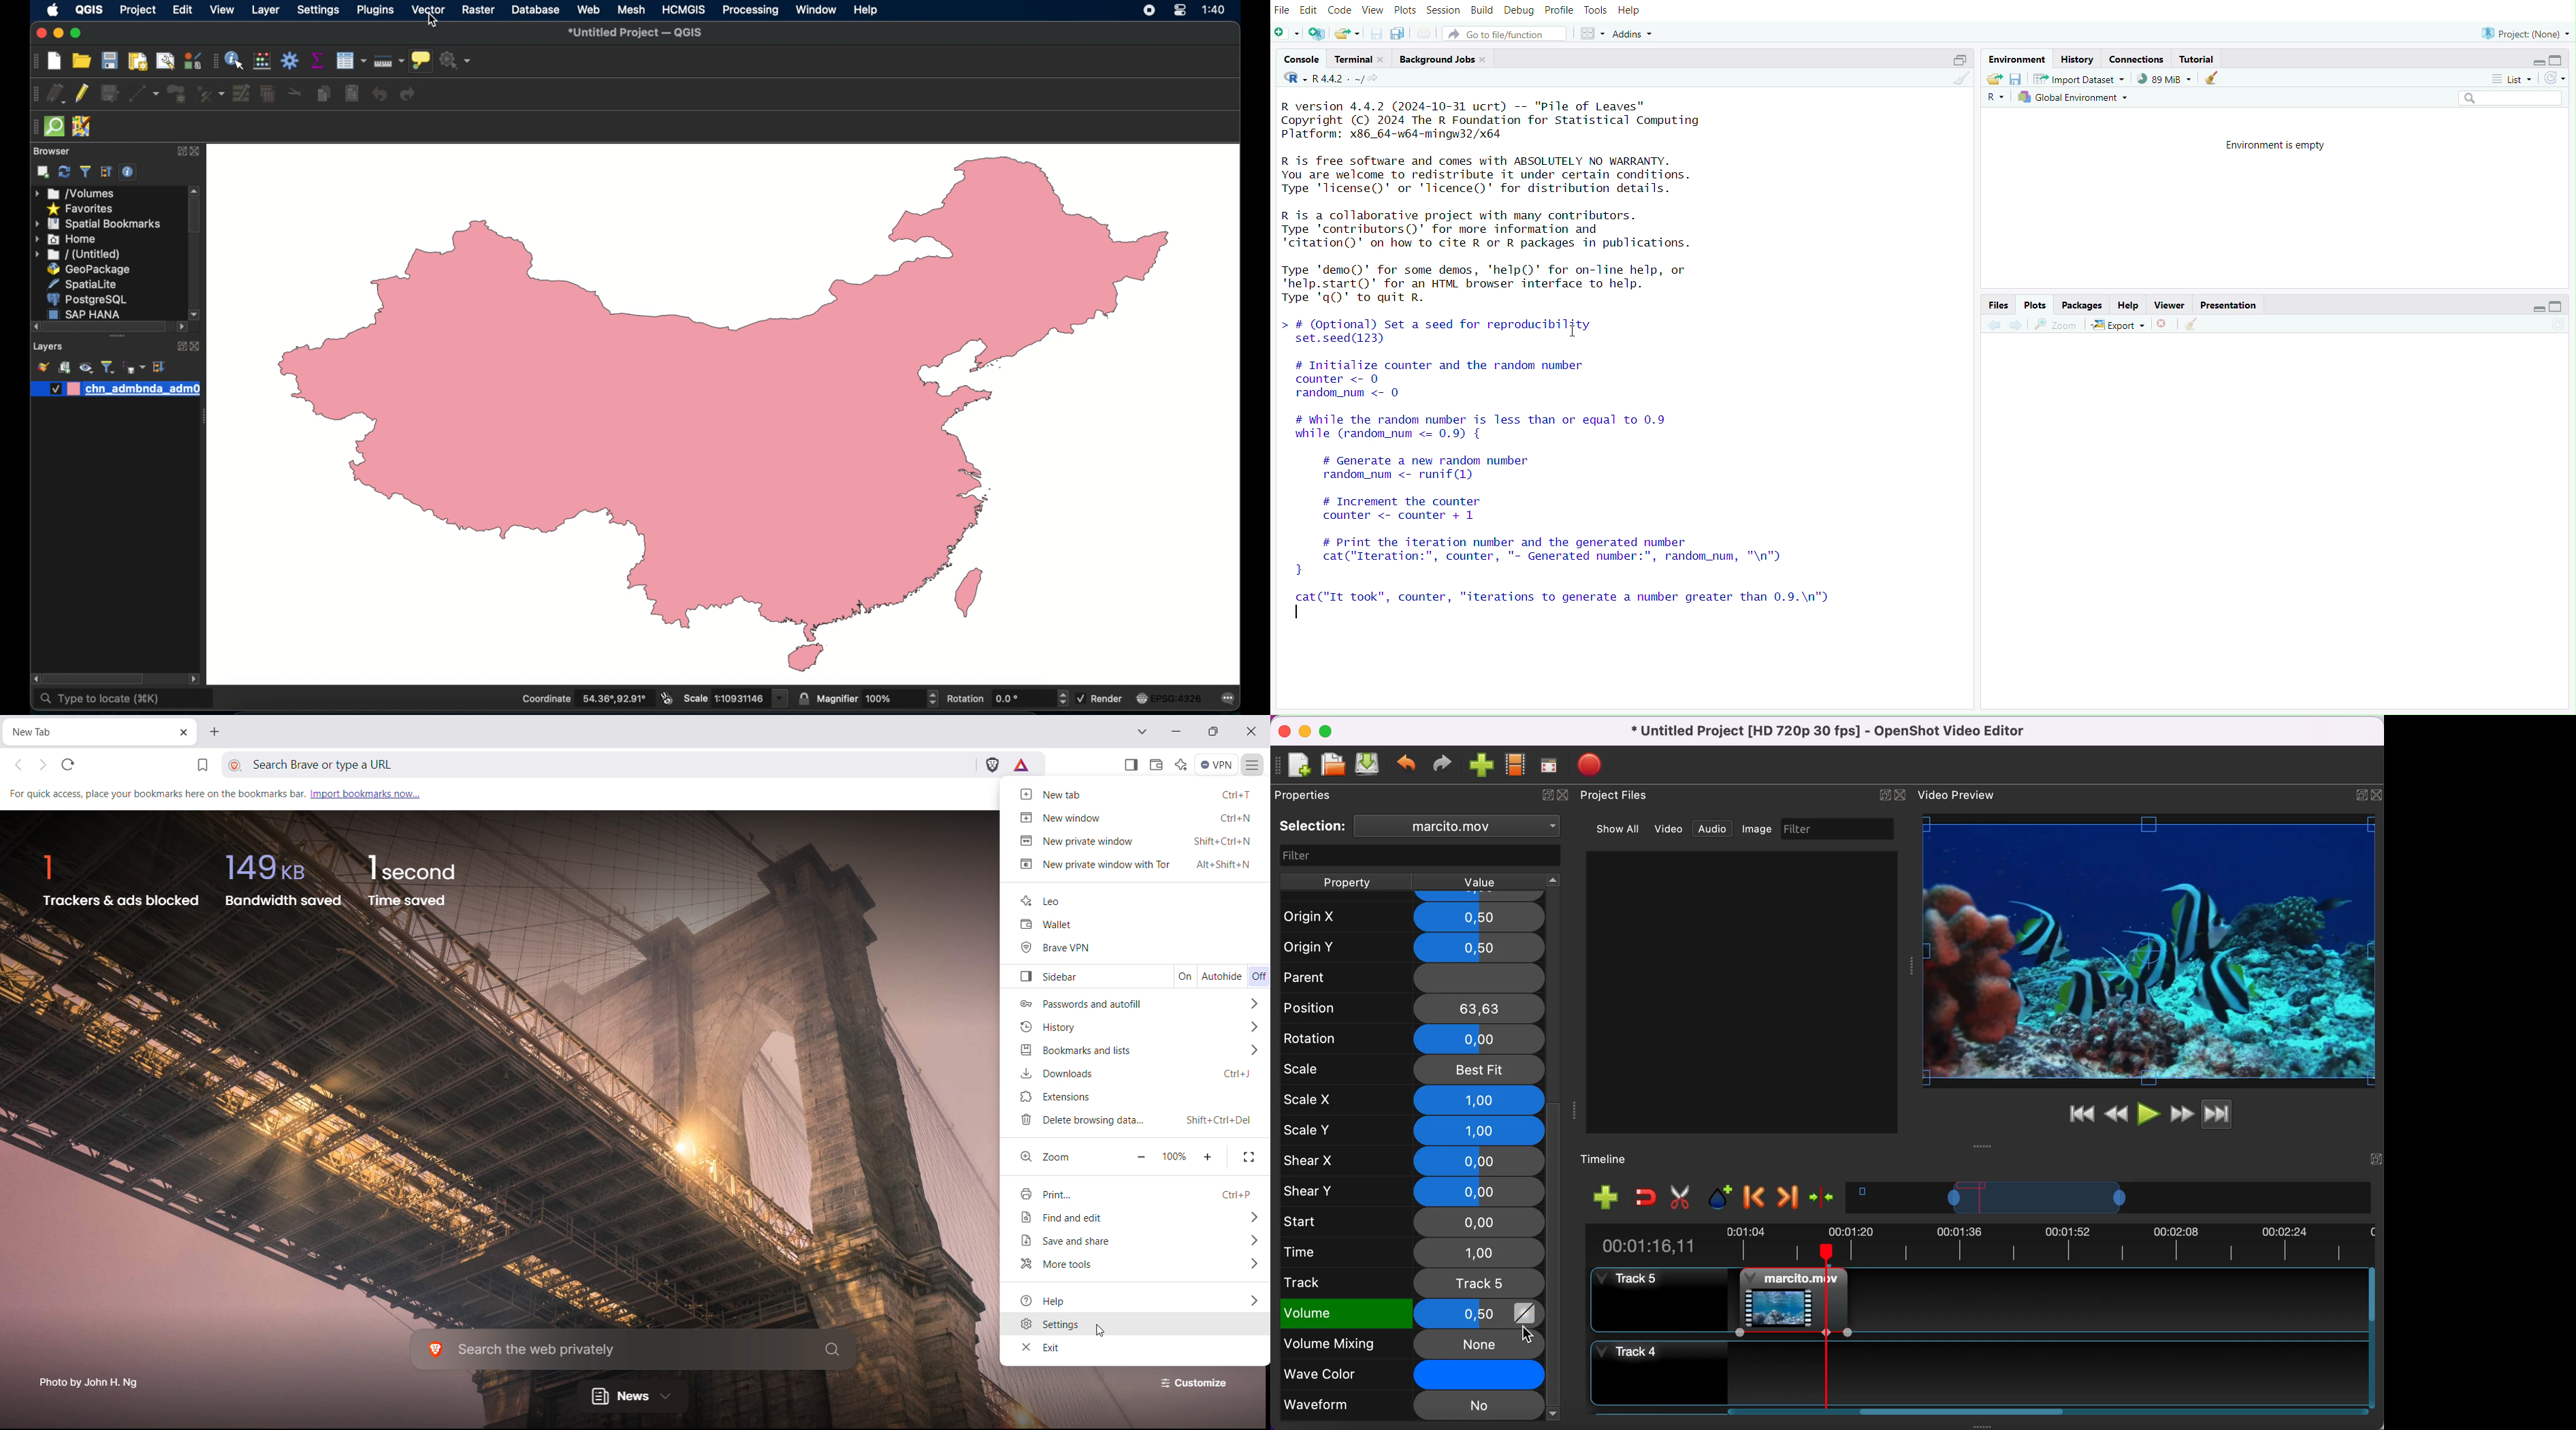  Describe the element at coordinates (353, 94) in the screenshot. I see `paste features` at that location.